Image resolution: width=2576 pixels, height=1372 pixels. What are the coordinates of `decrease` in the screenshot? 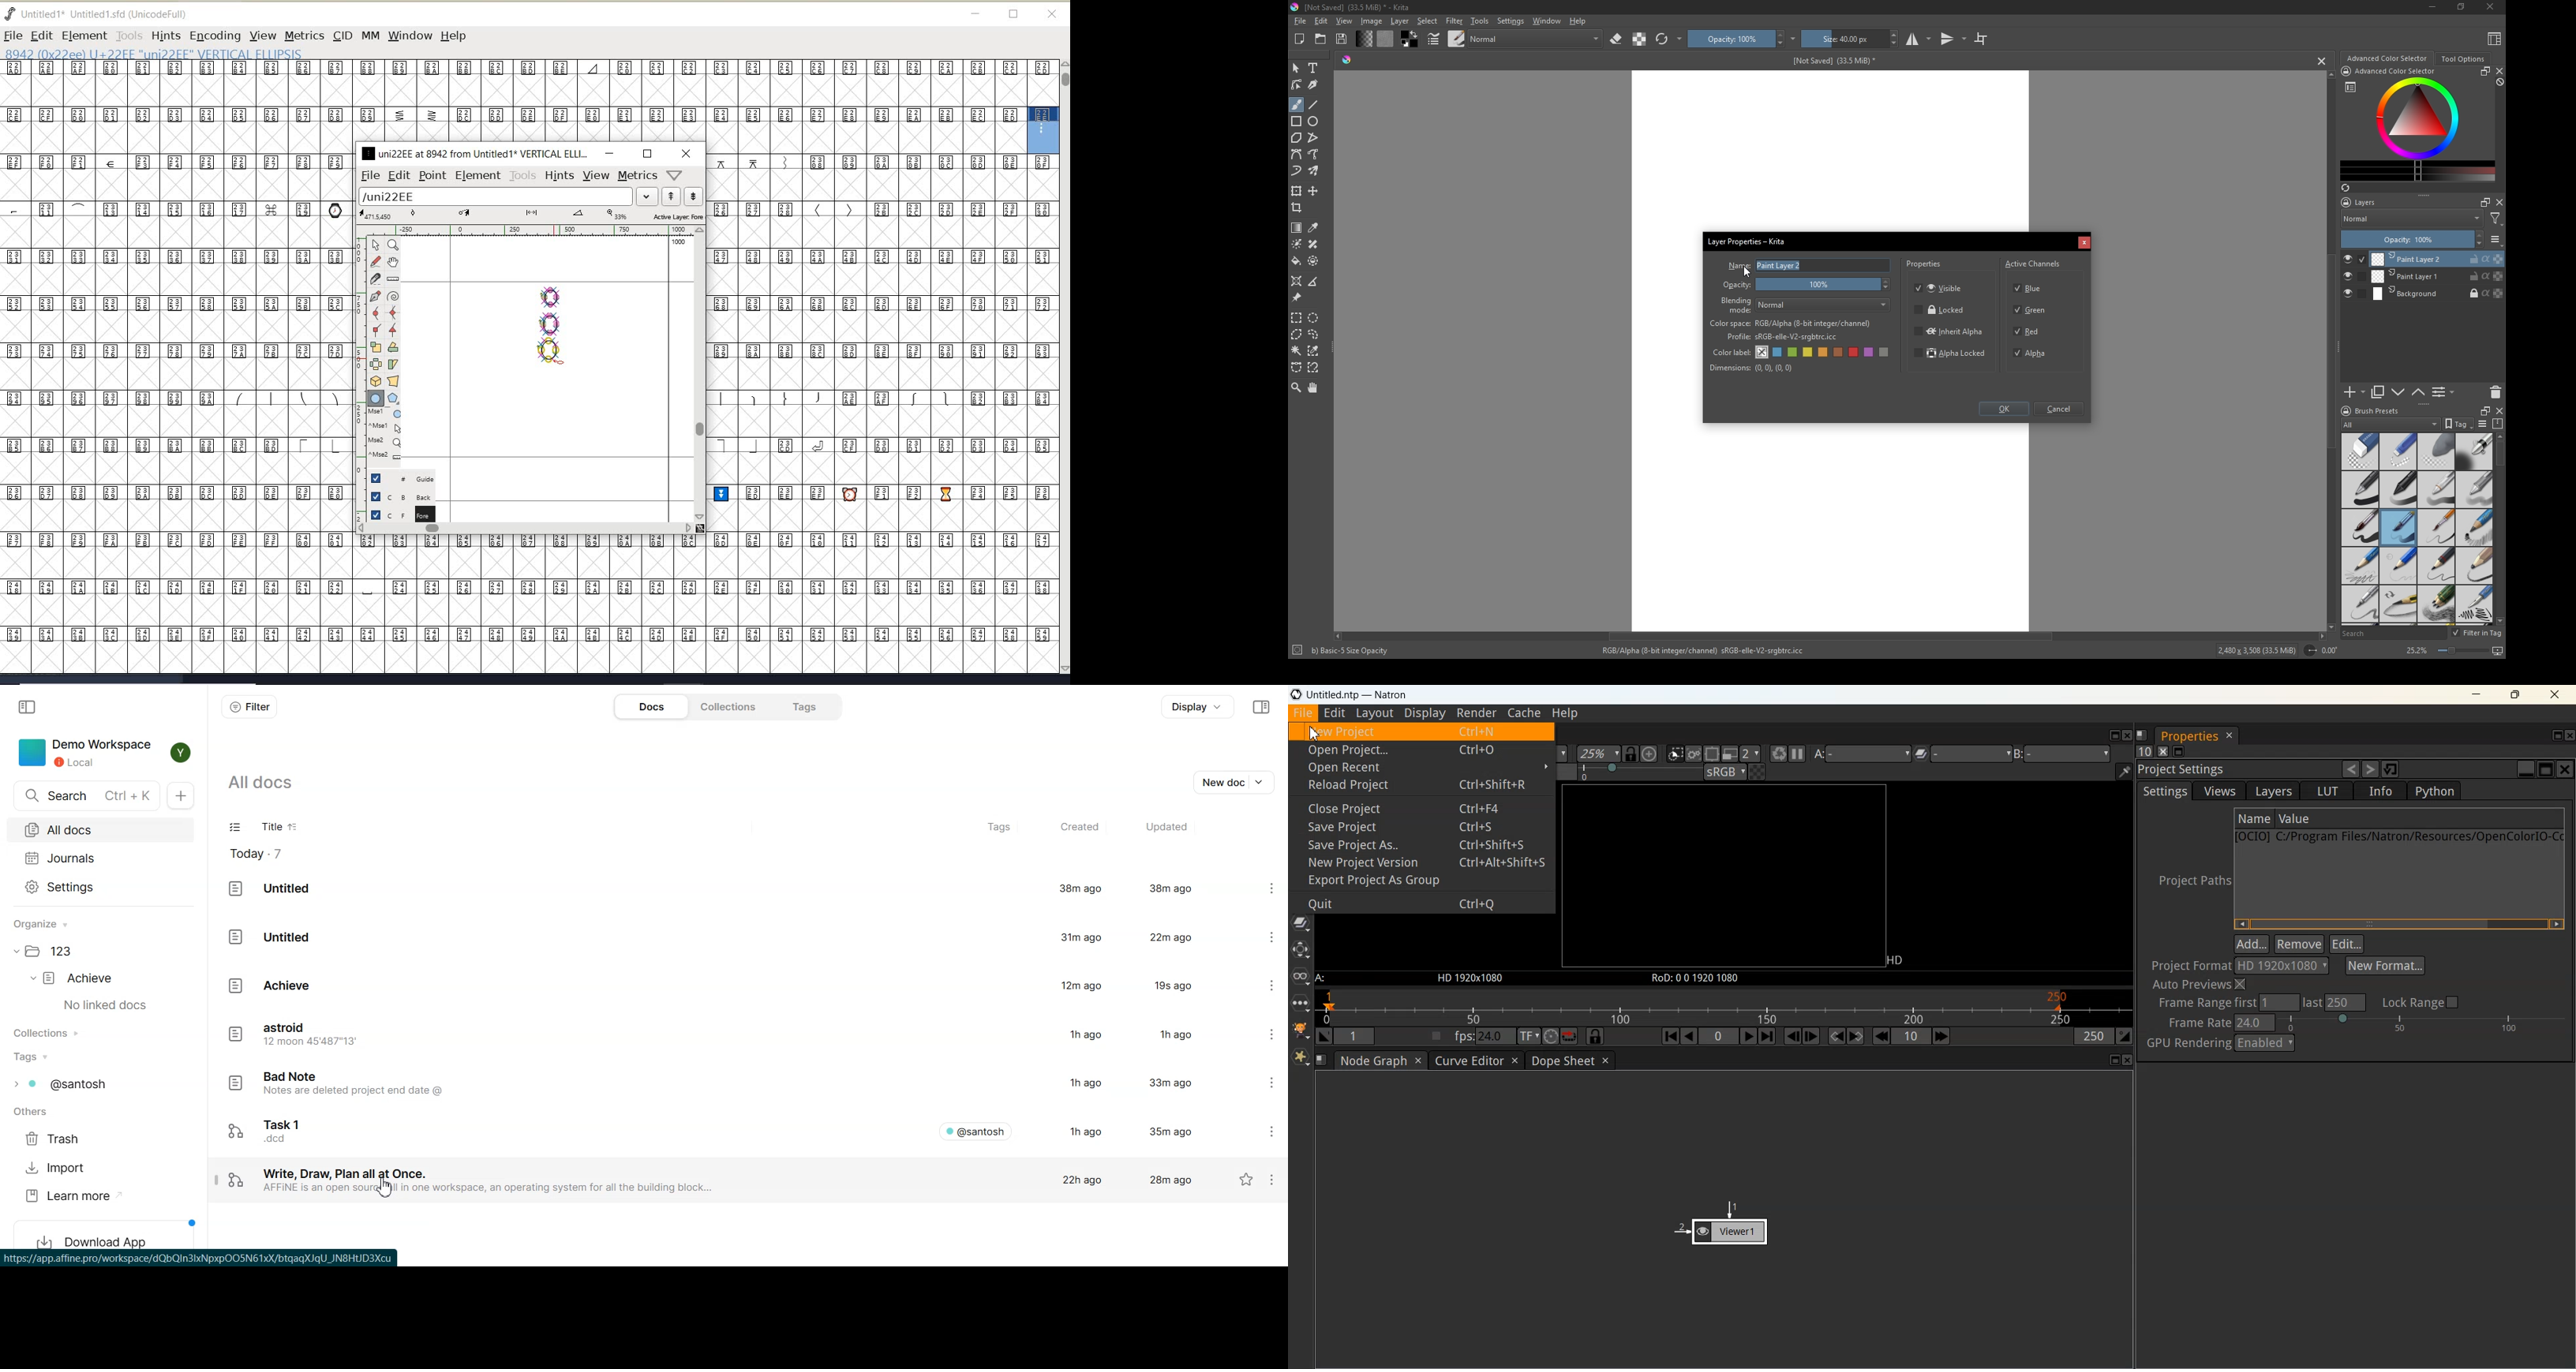 It's located at (2478, 245).